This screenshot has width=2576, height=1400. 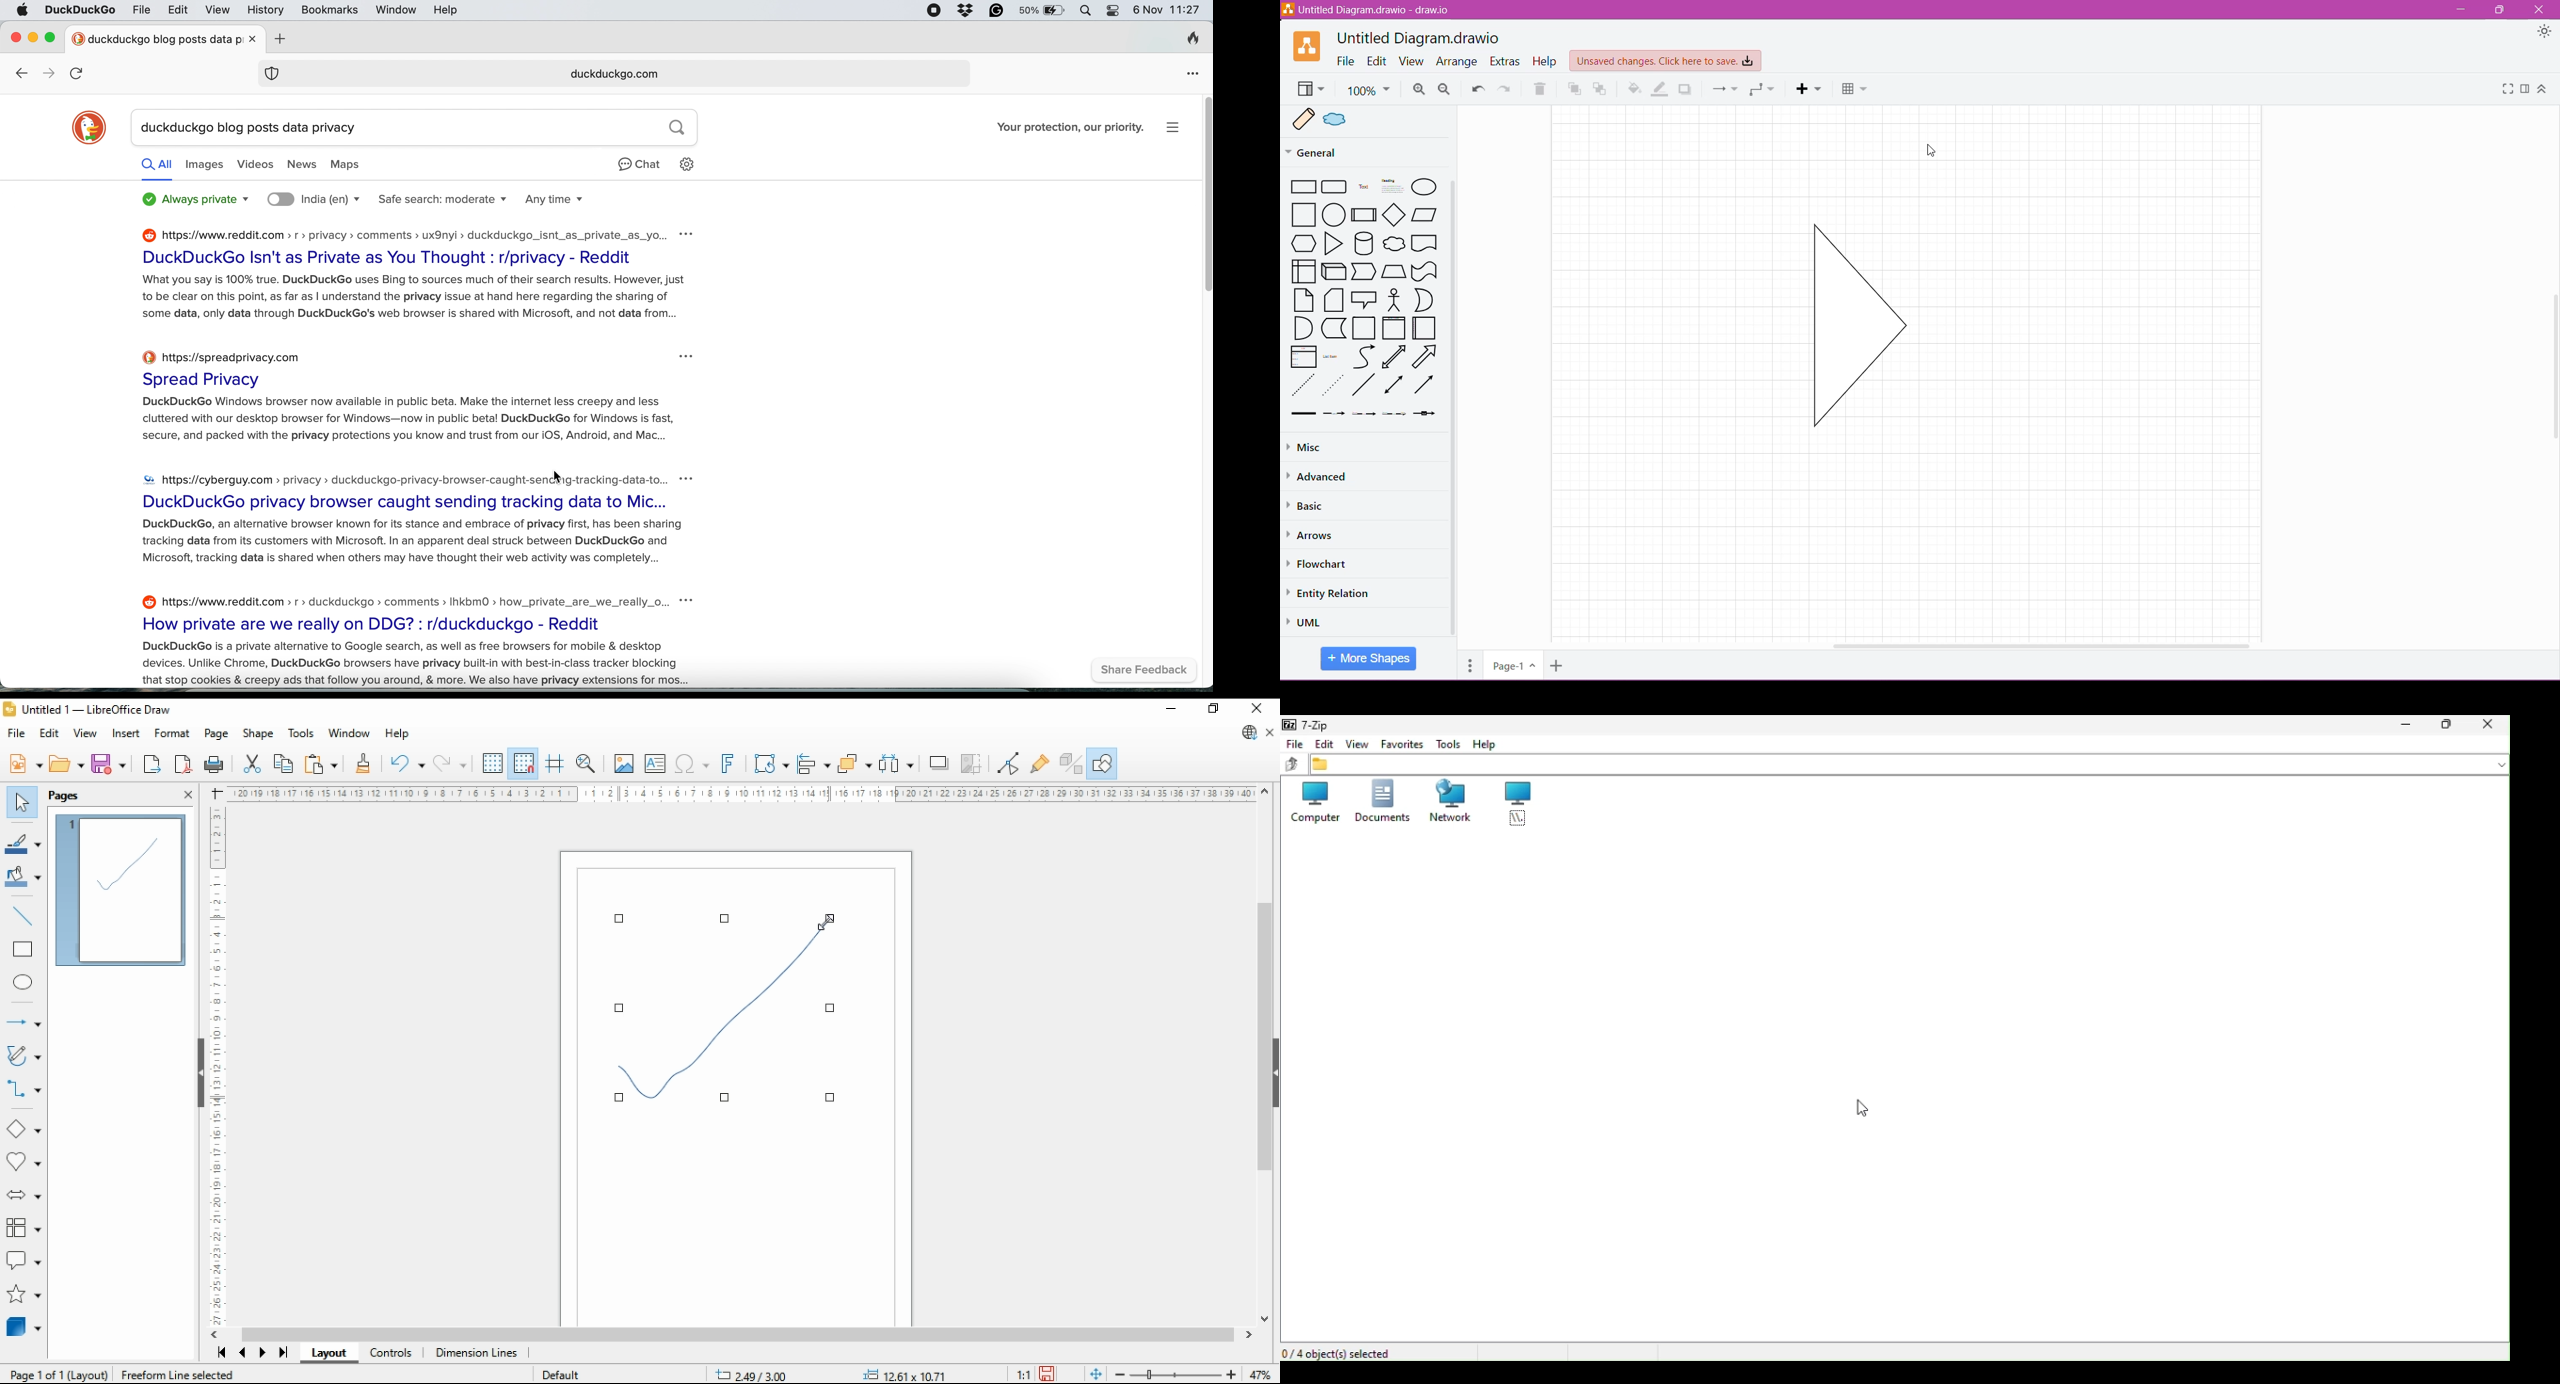 I want to click on close pane, so click(x=190, y=793).